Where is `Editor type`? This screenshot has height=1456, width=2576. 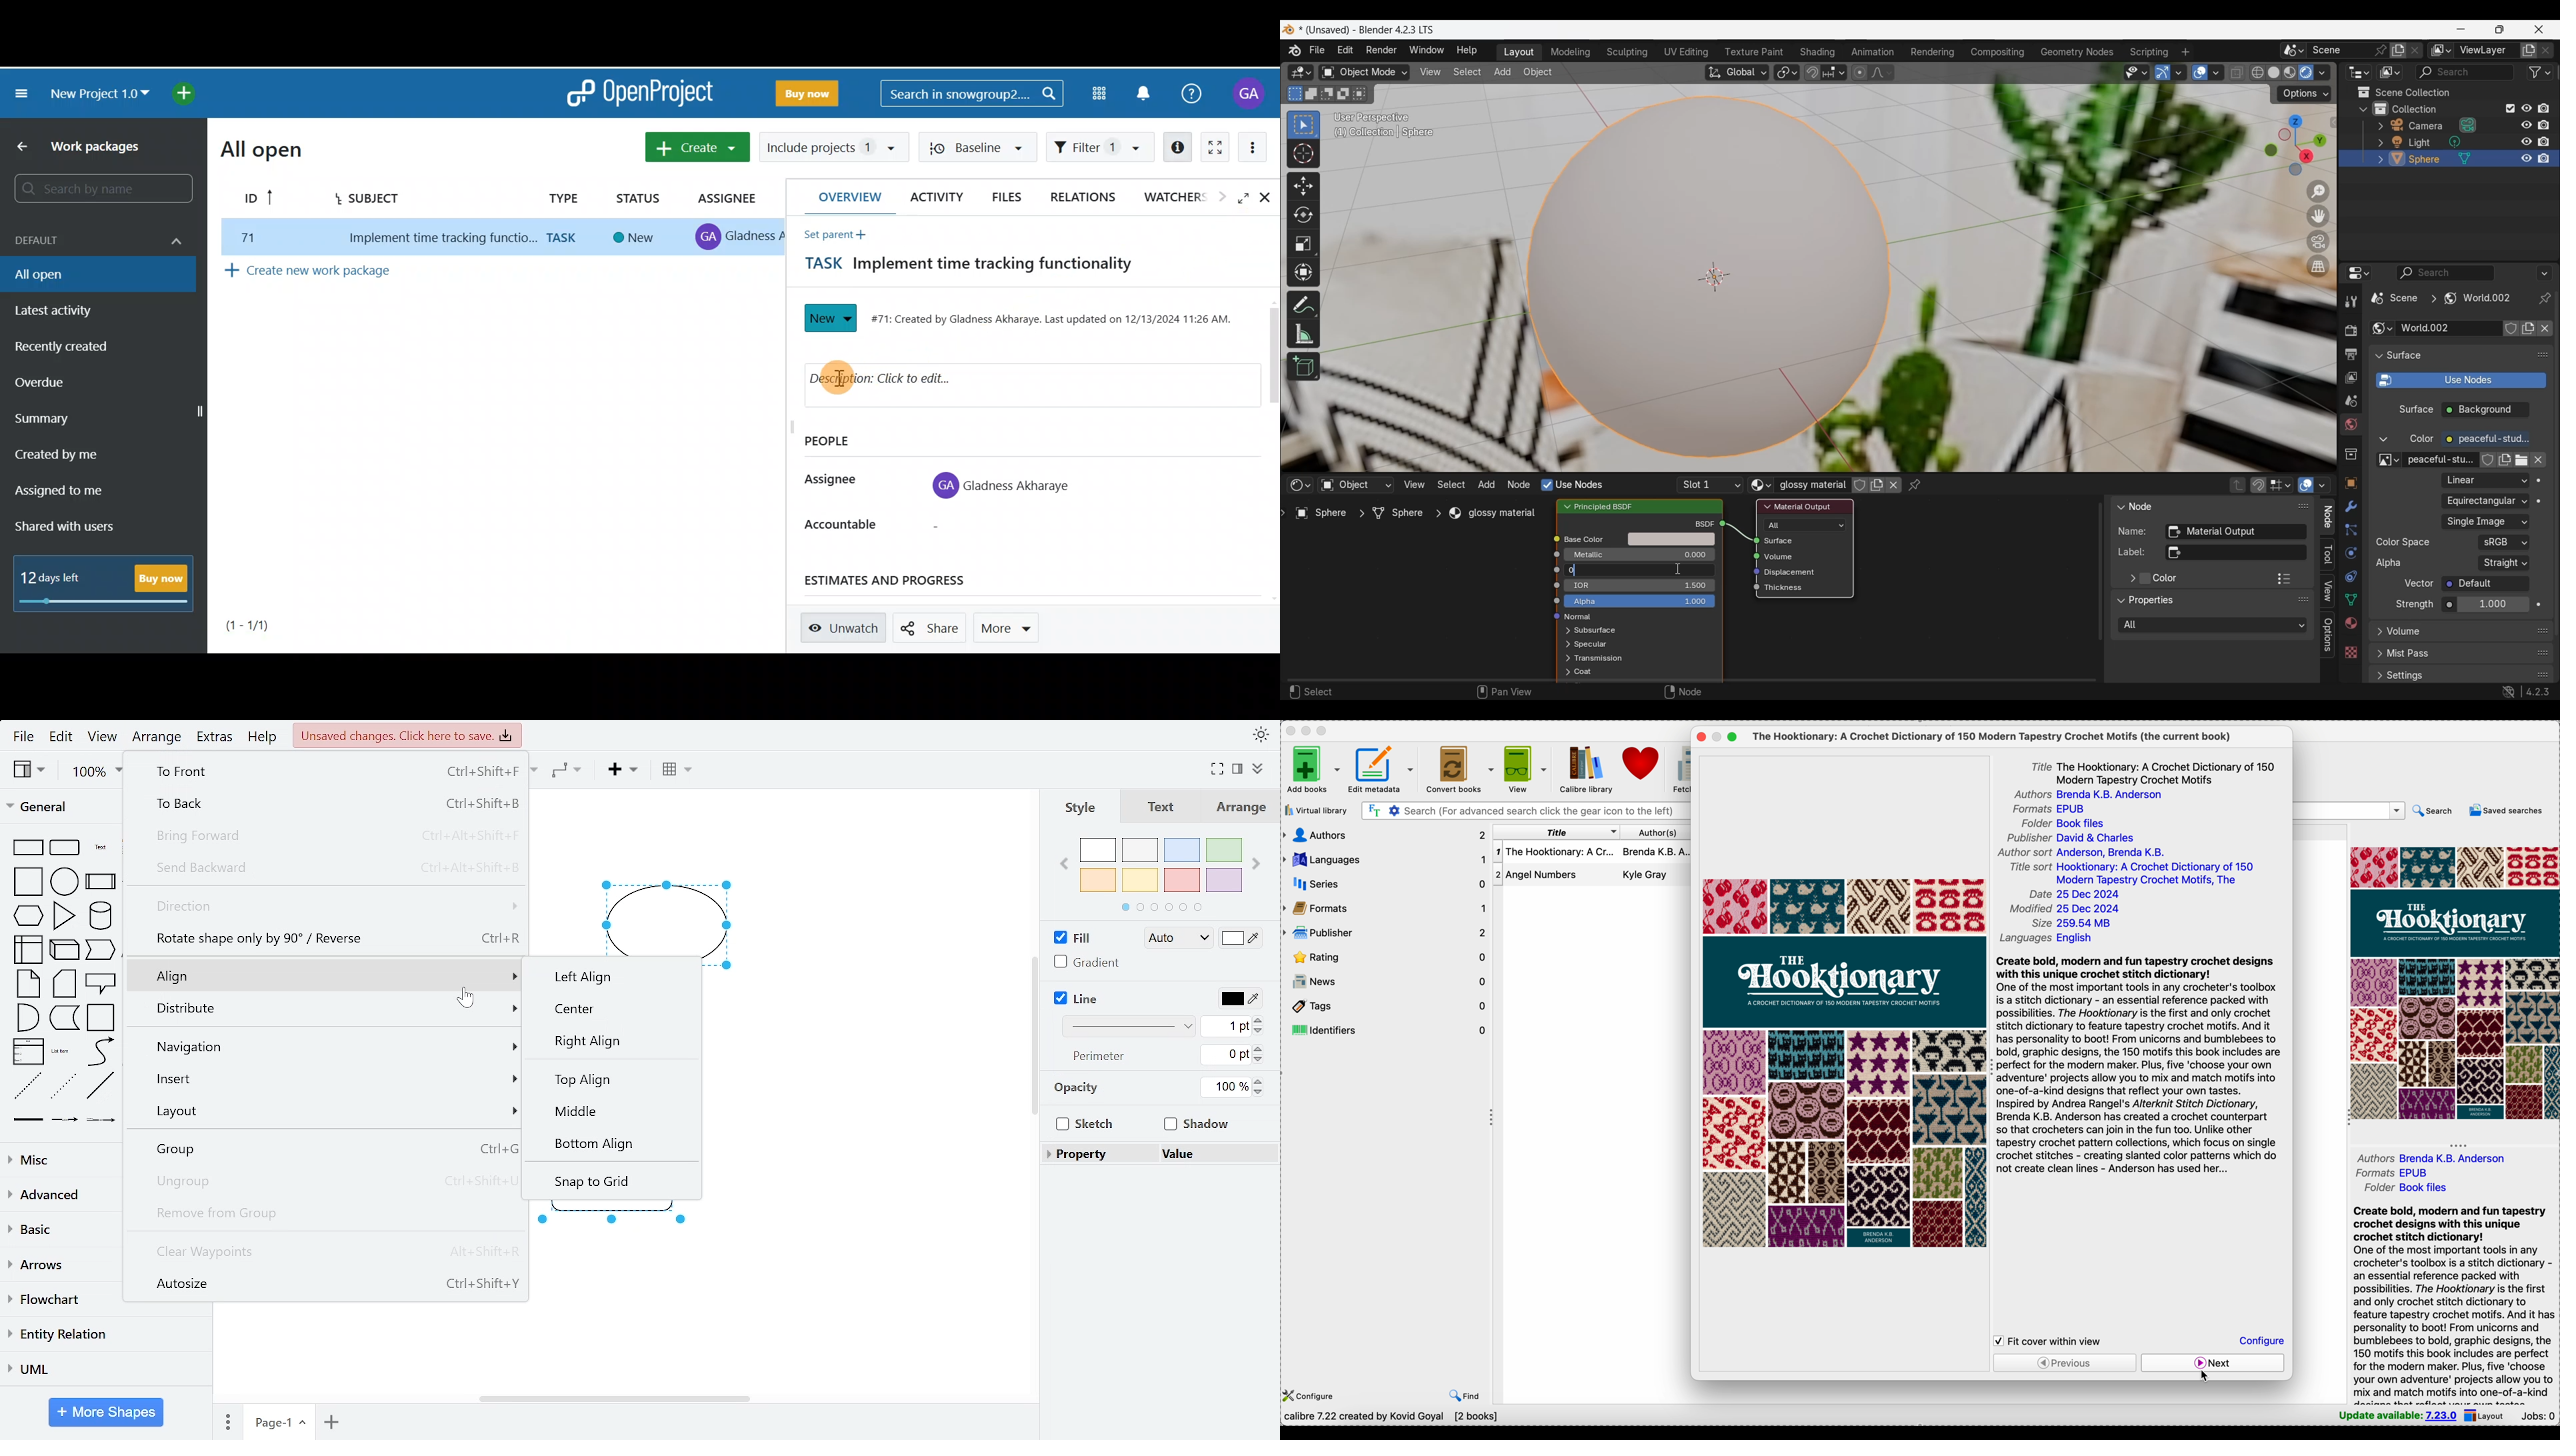
Editor type is located at coordinates (2359, 72).